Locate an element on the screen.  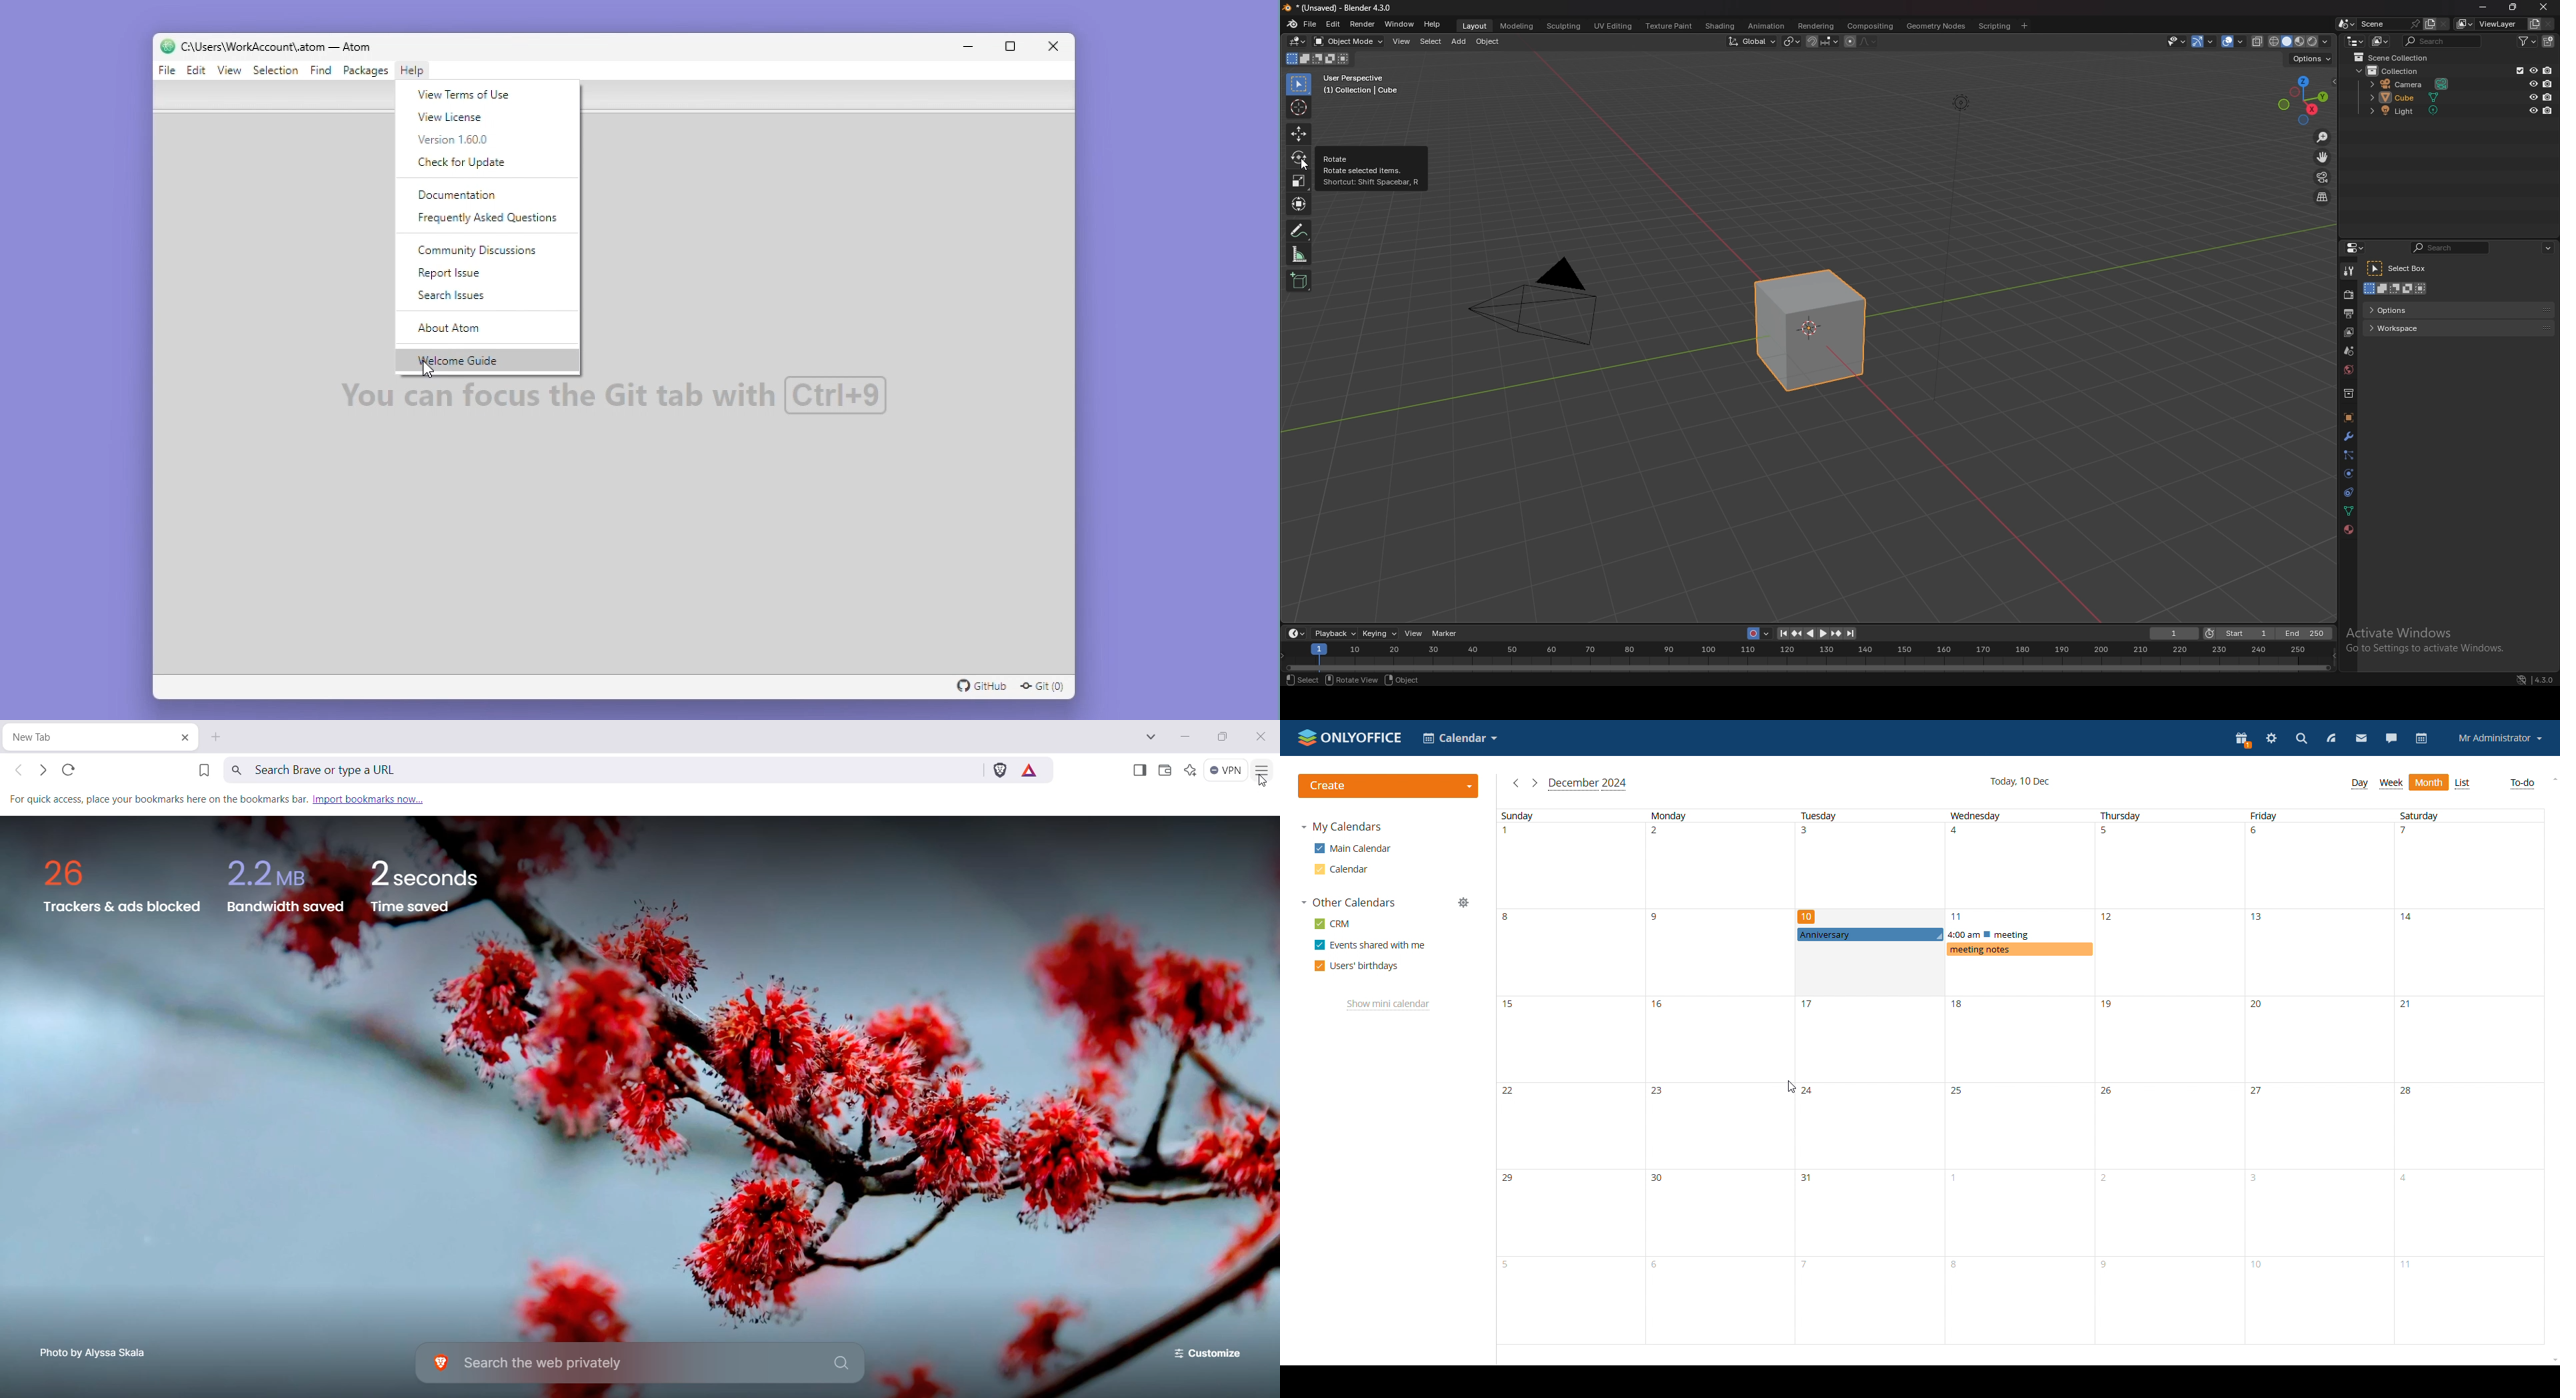
compositing is located at coordinates (1871, 26).